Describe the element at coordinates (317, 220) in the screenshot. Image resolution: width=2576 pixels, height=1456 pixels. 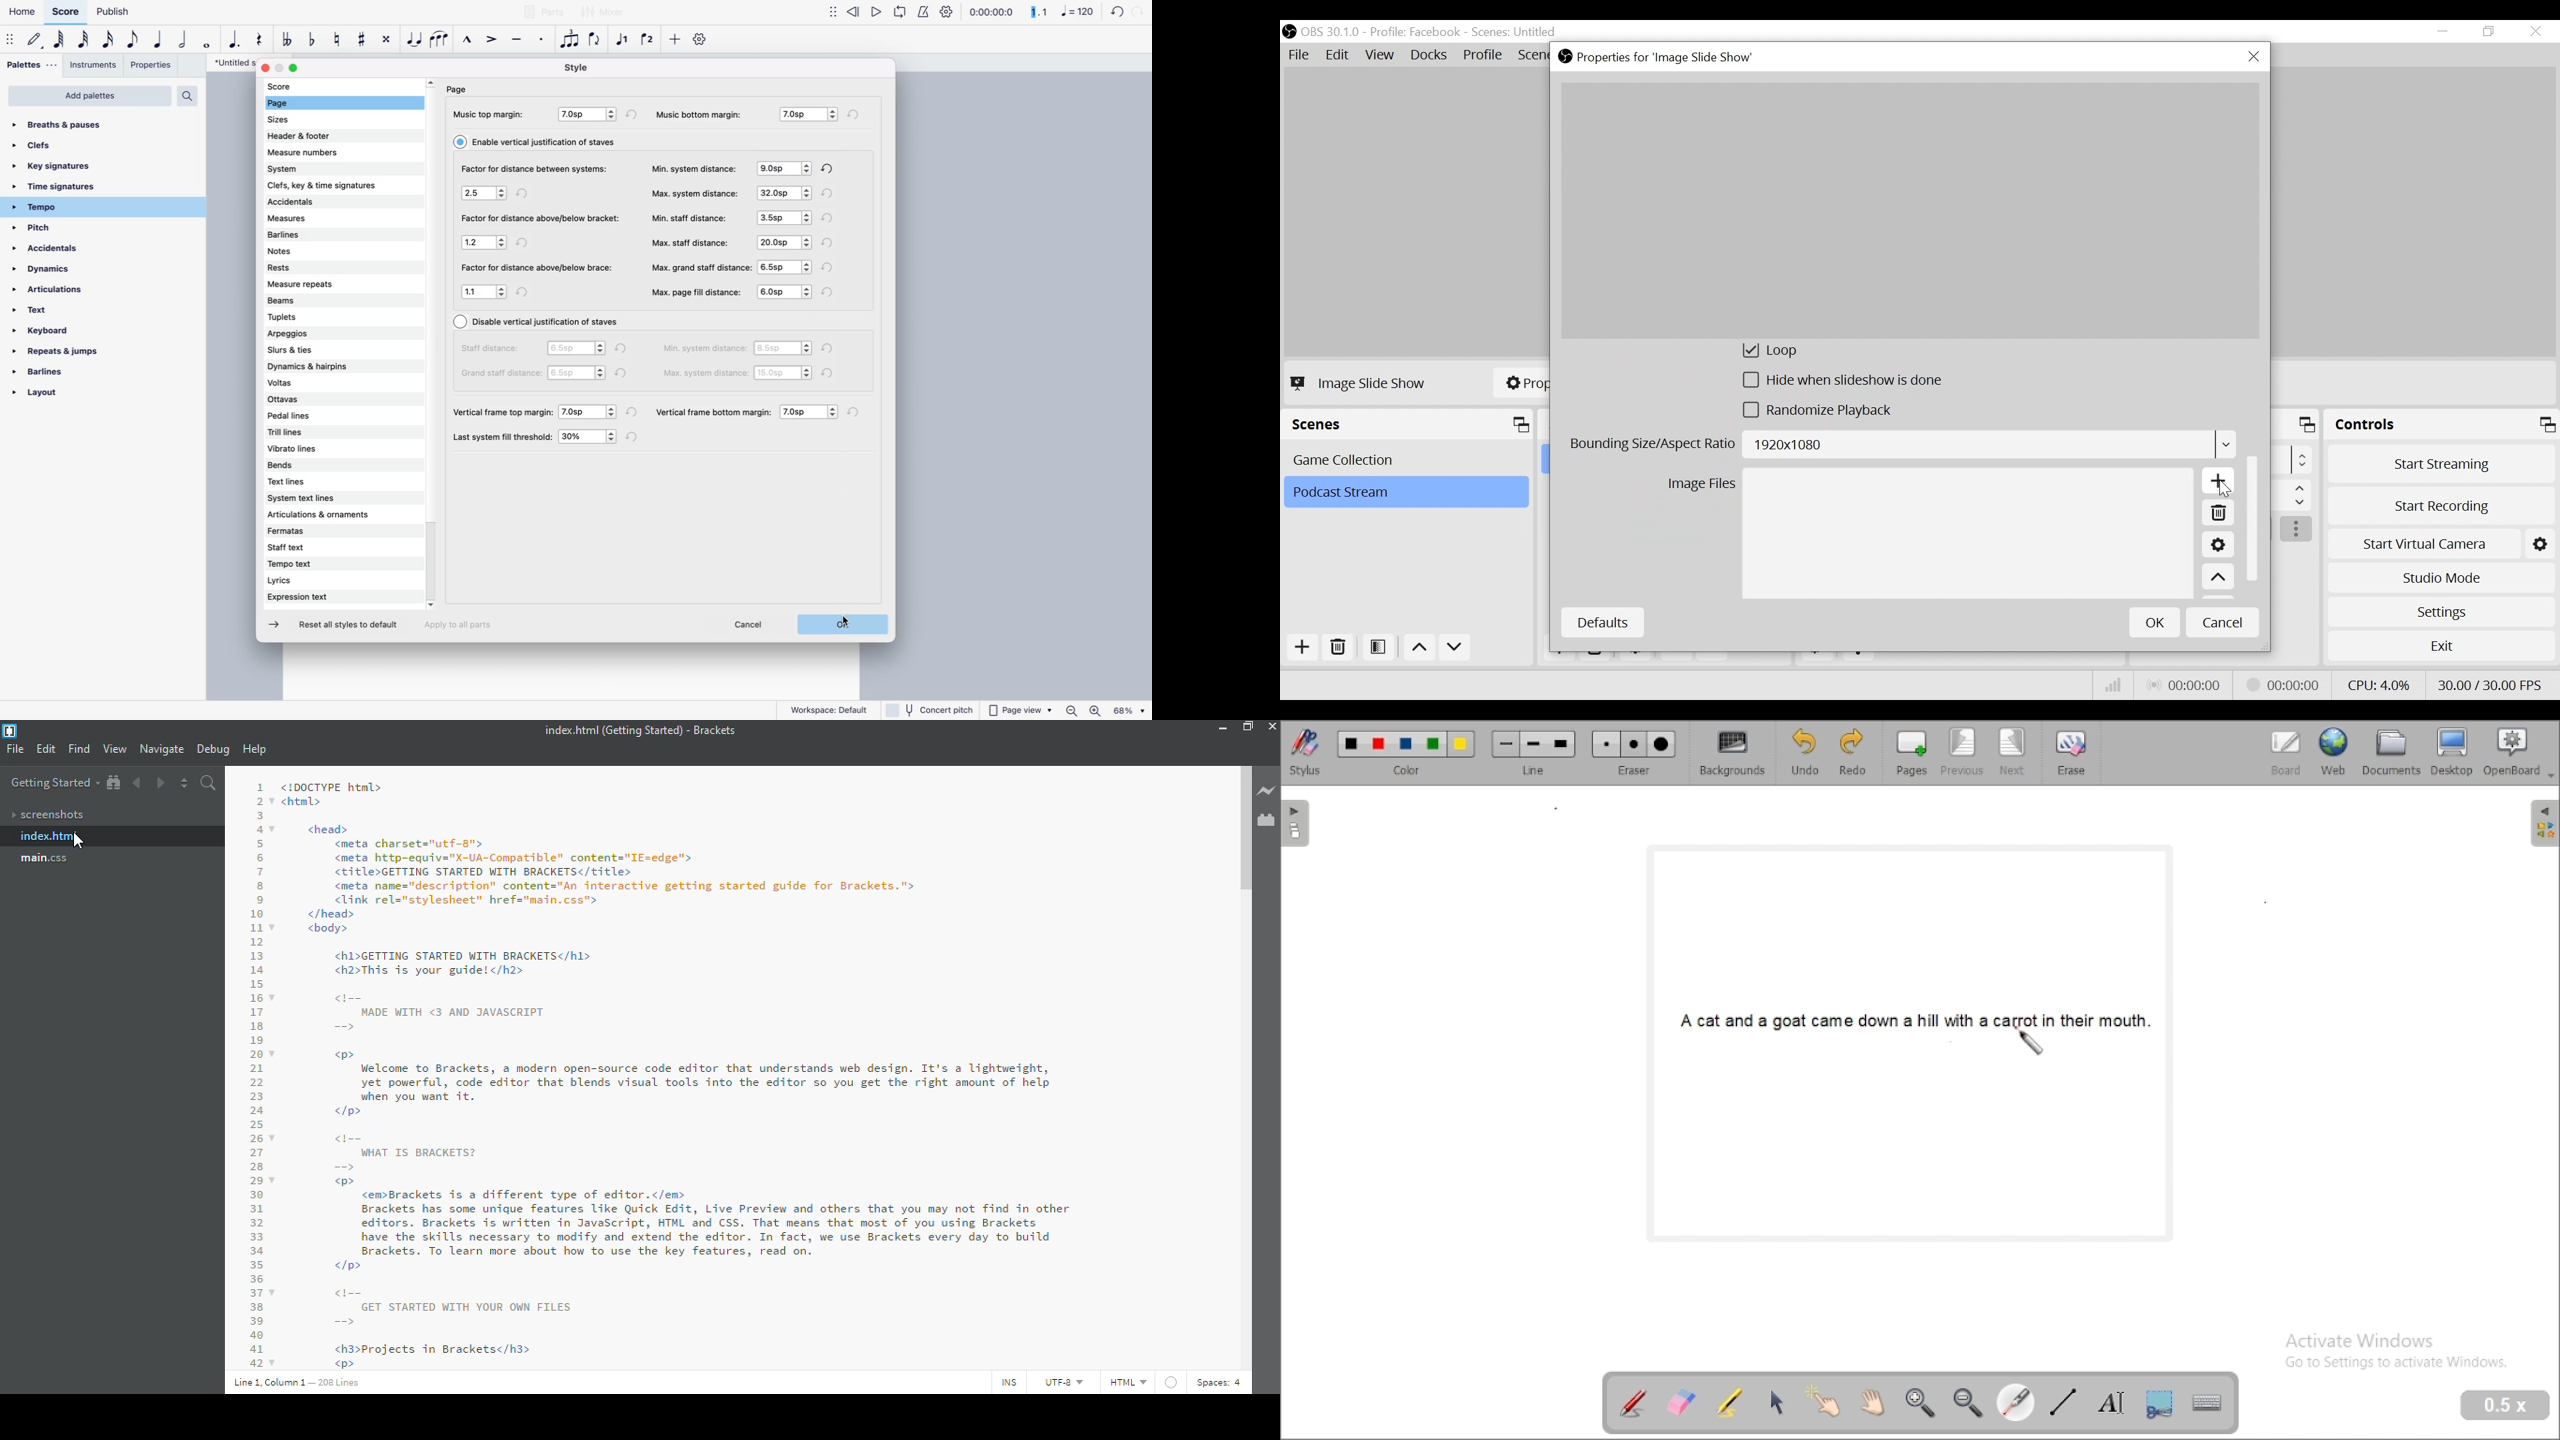
I see `measures` at that location.